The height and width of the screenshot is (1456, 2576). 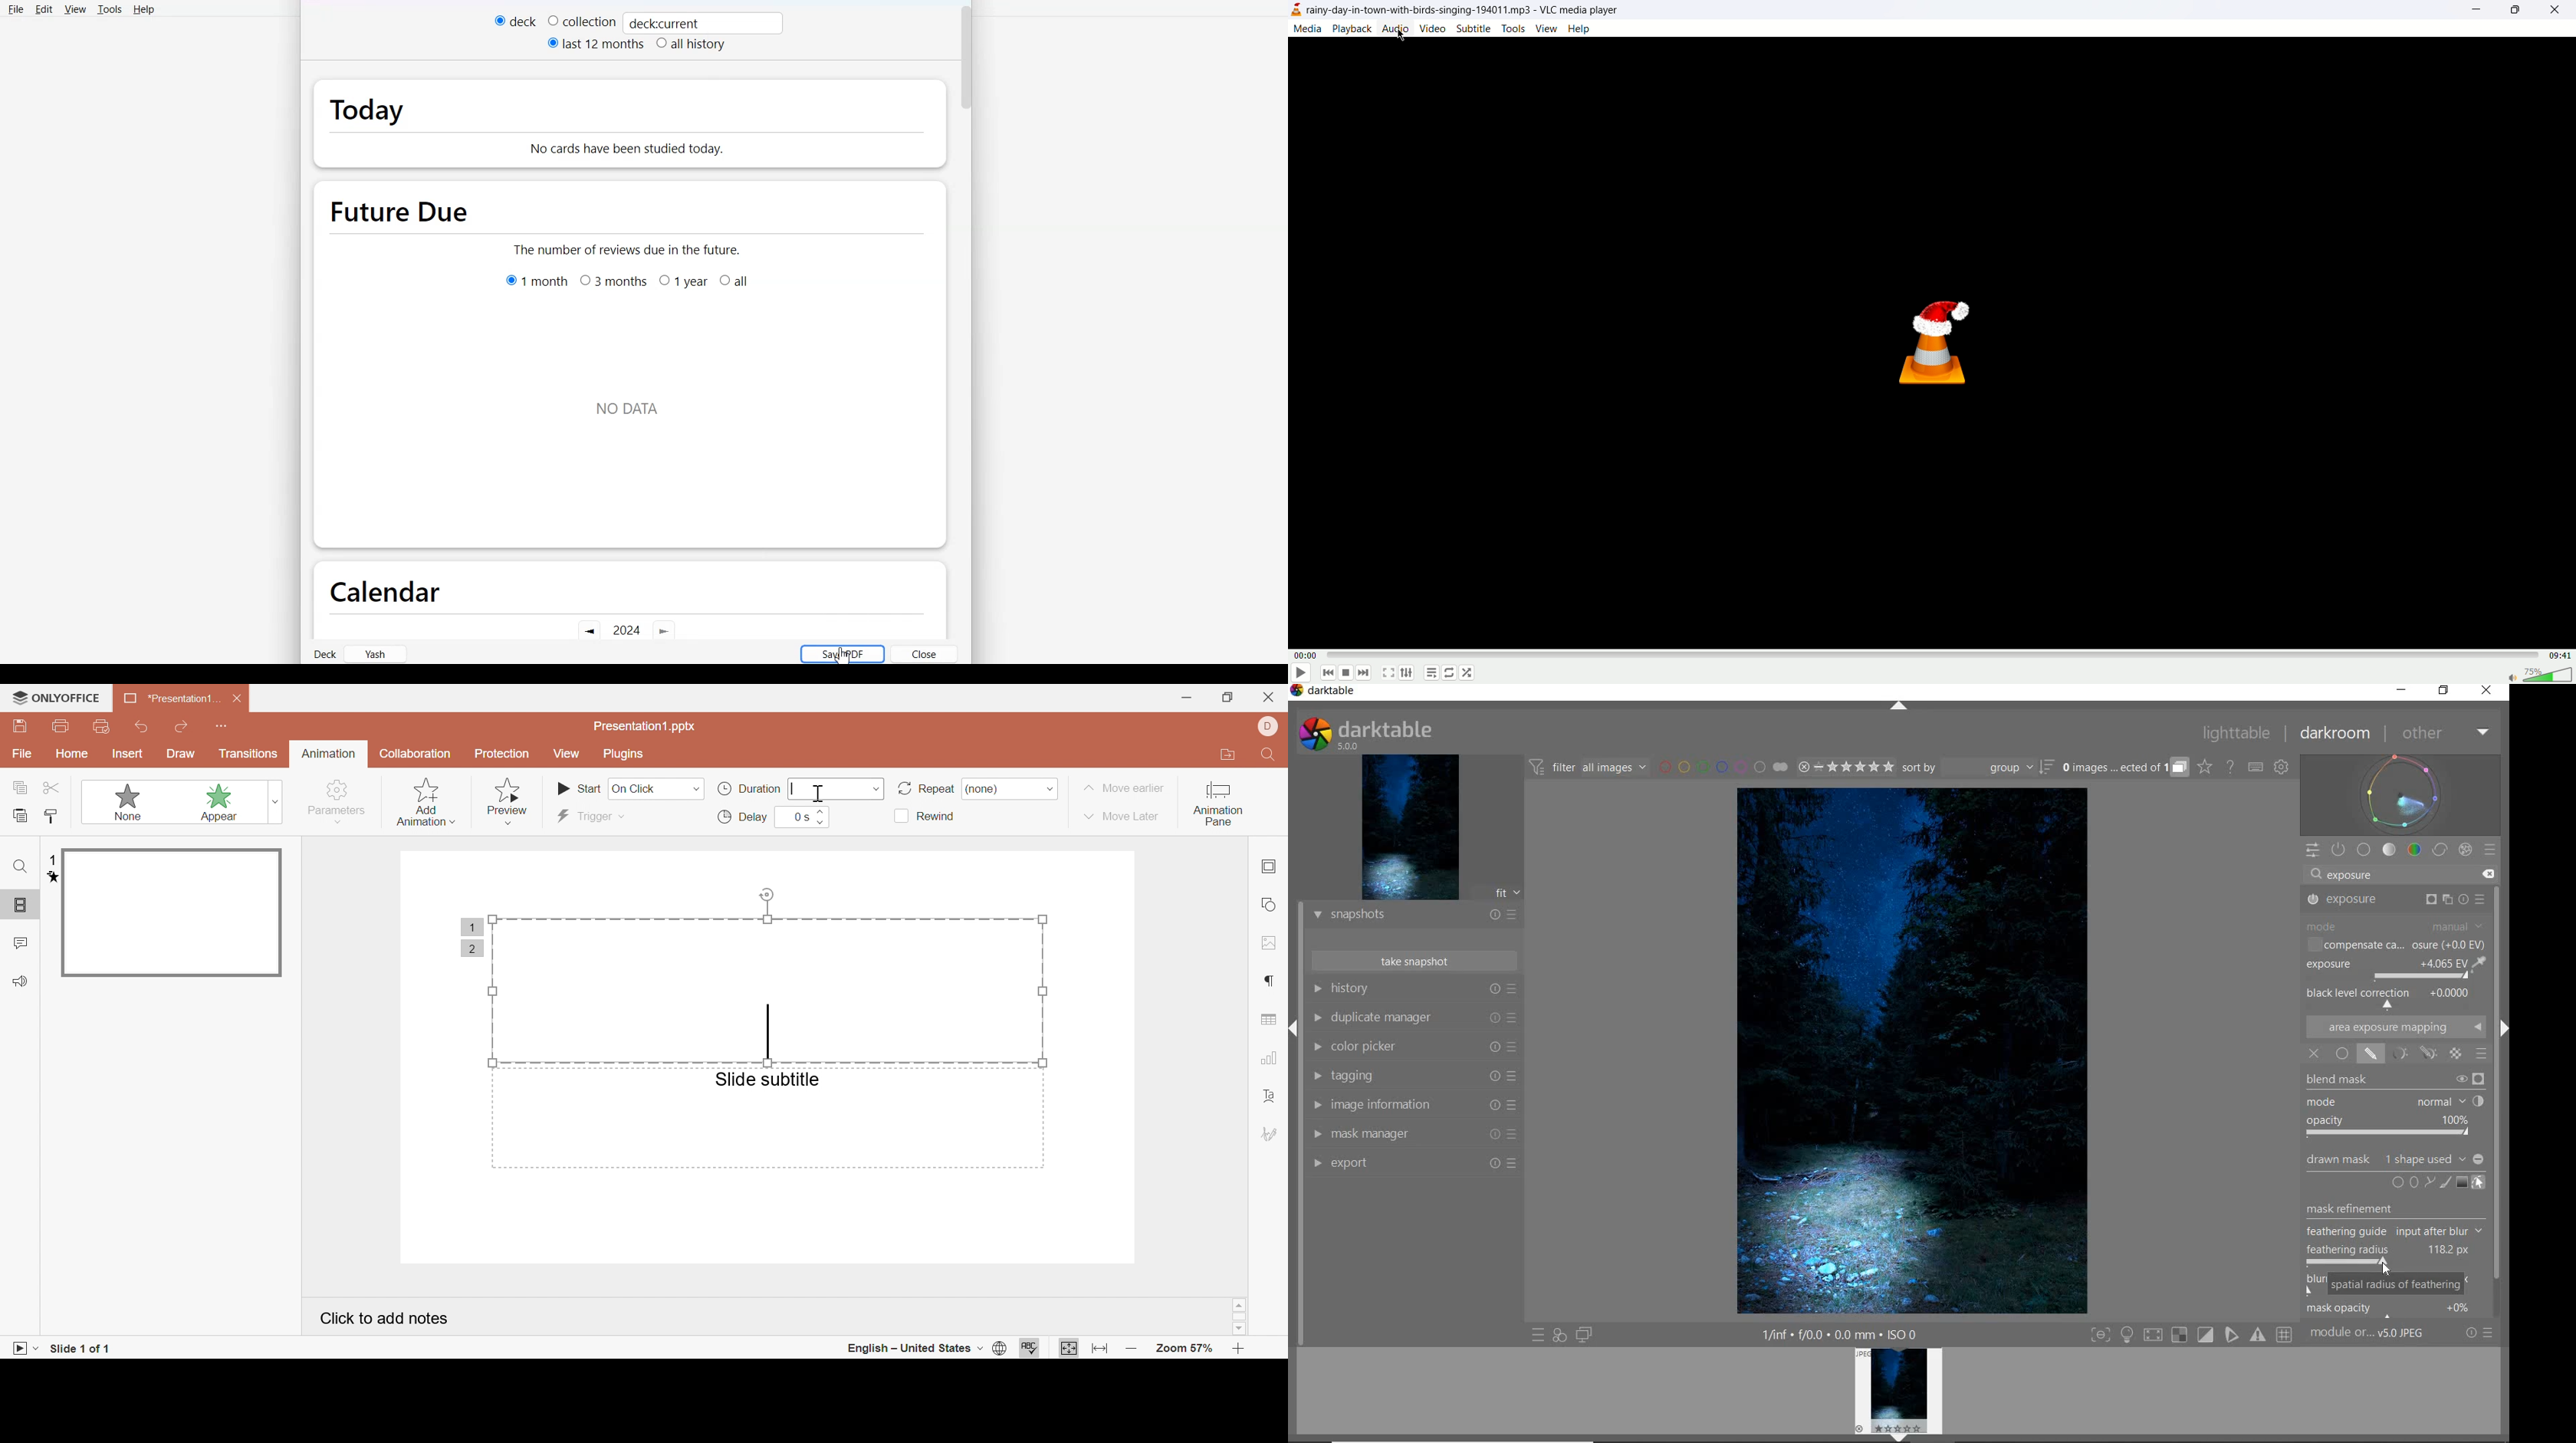 I want to click on find, so click(x=22, y=866).